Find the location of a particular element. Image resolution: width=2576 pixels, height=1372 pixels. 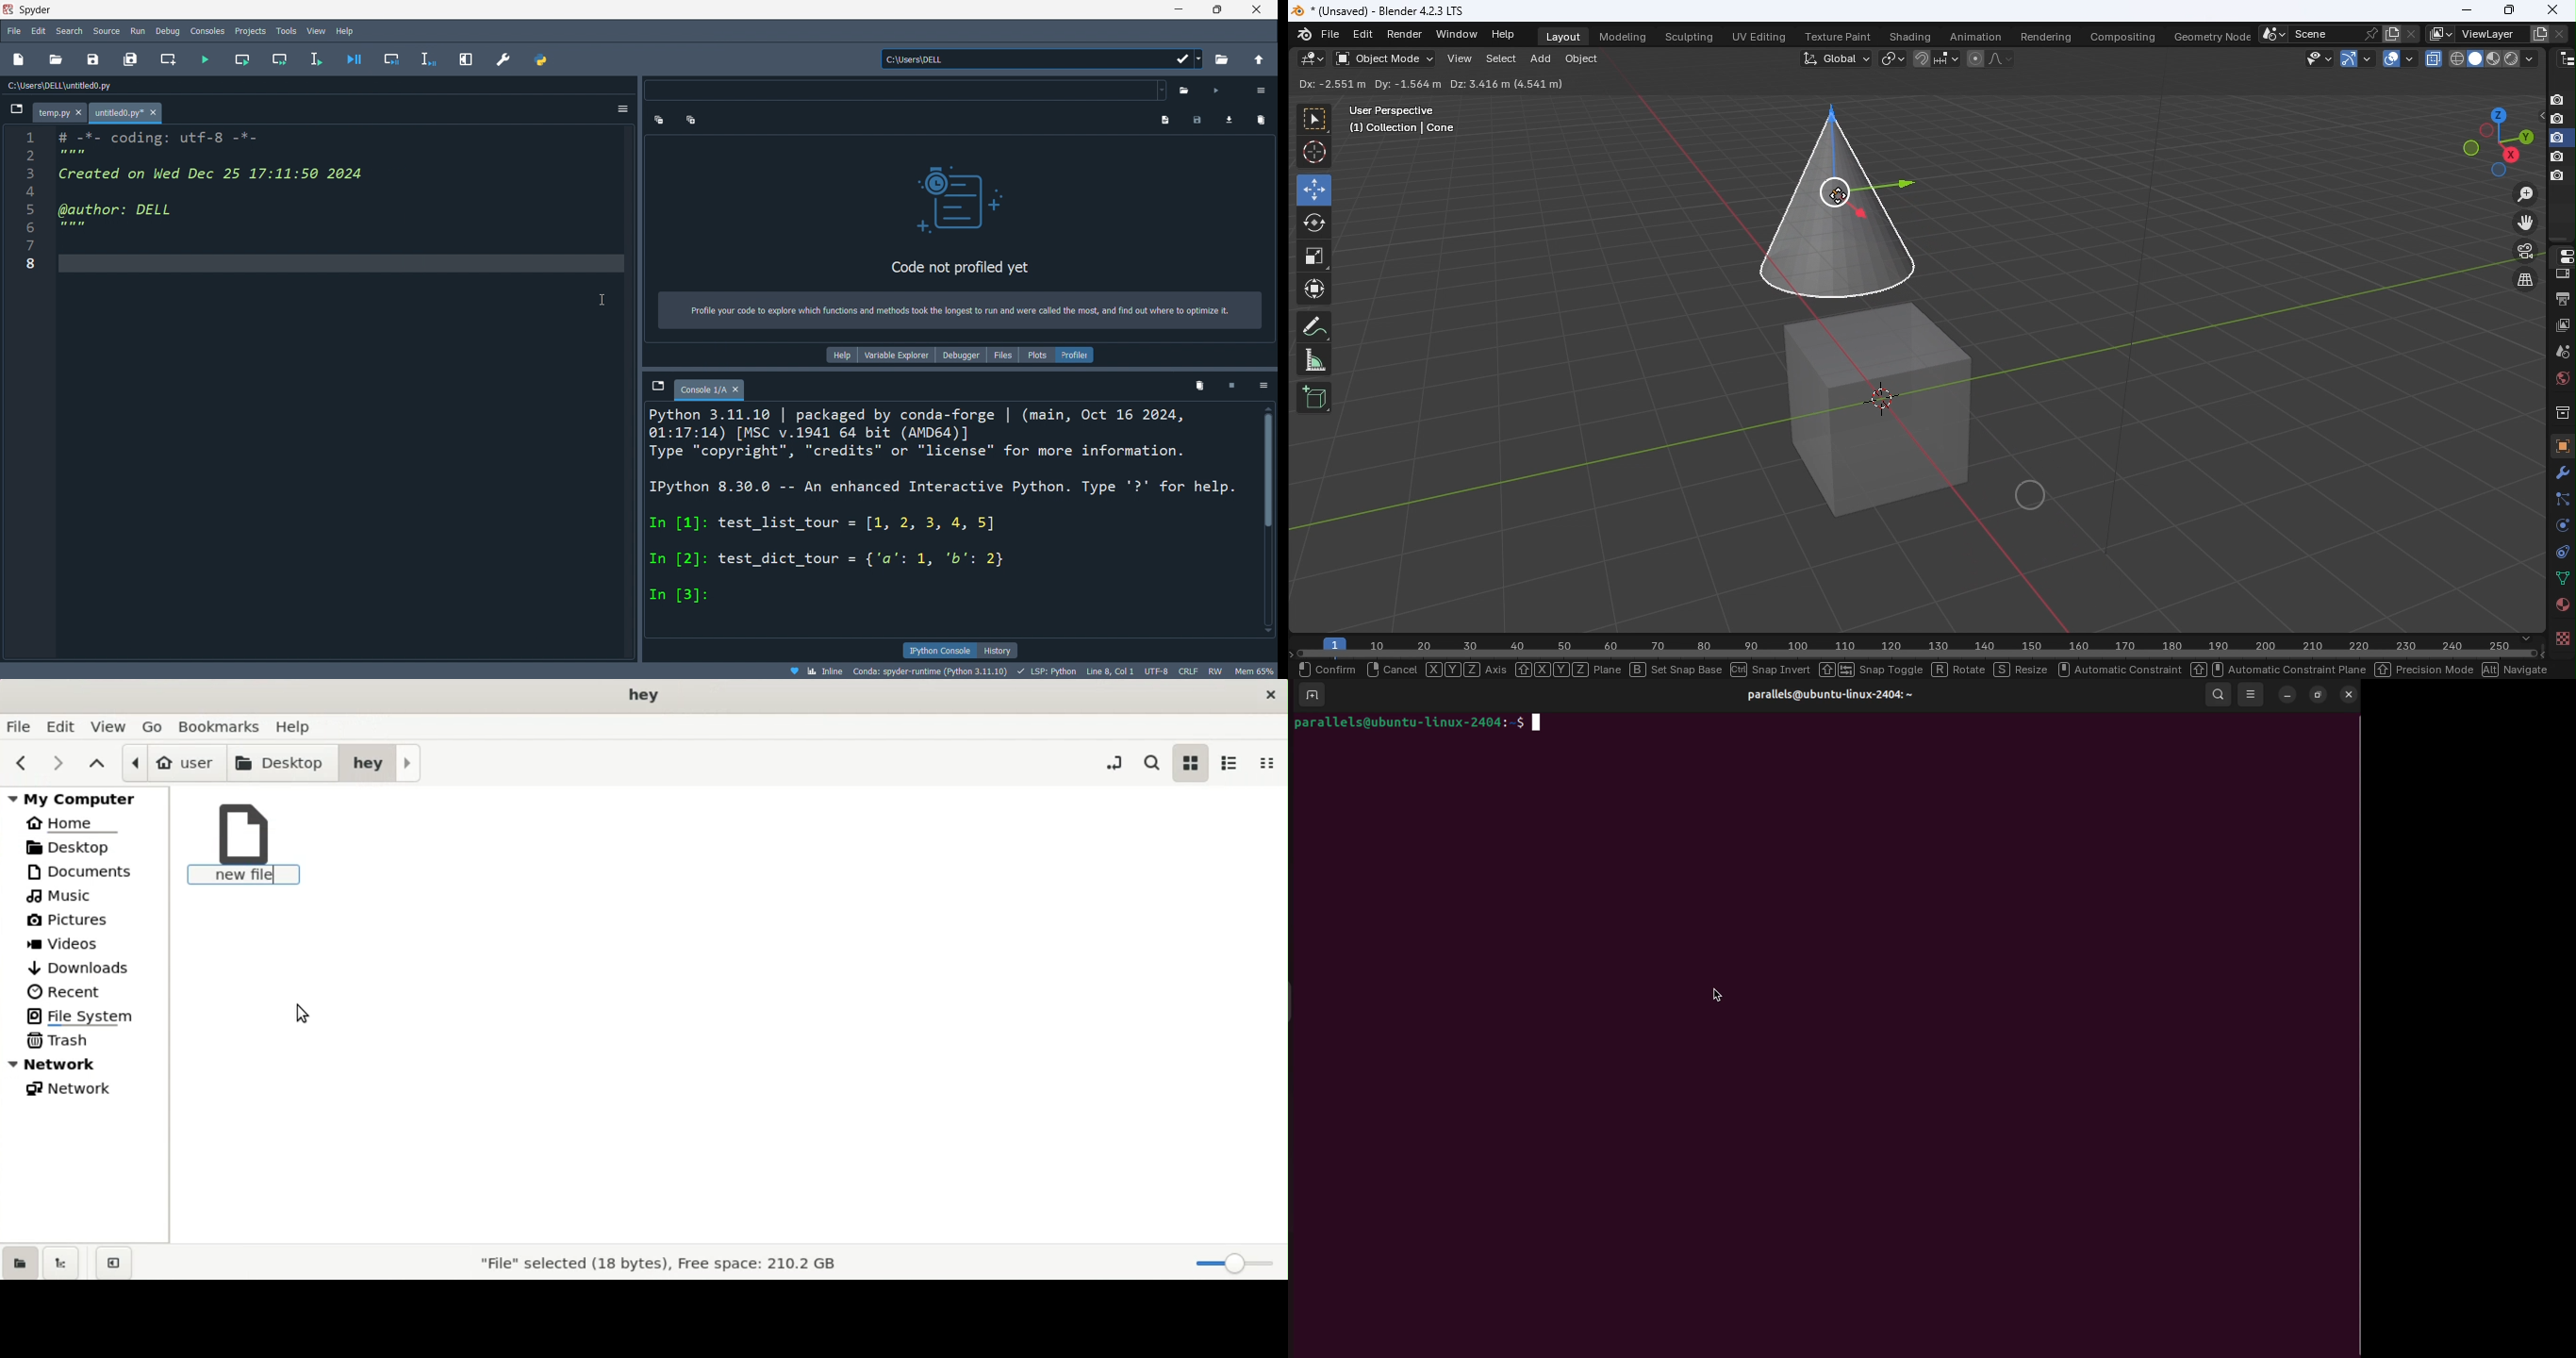

maximize is located at coordinates (1223, 10).